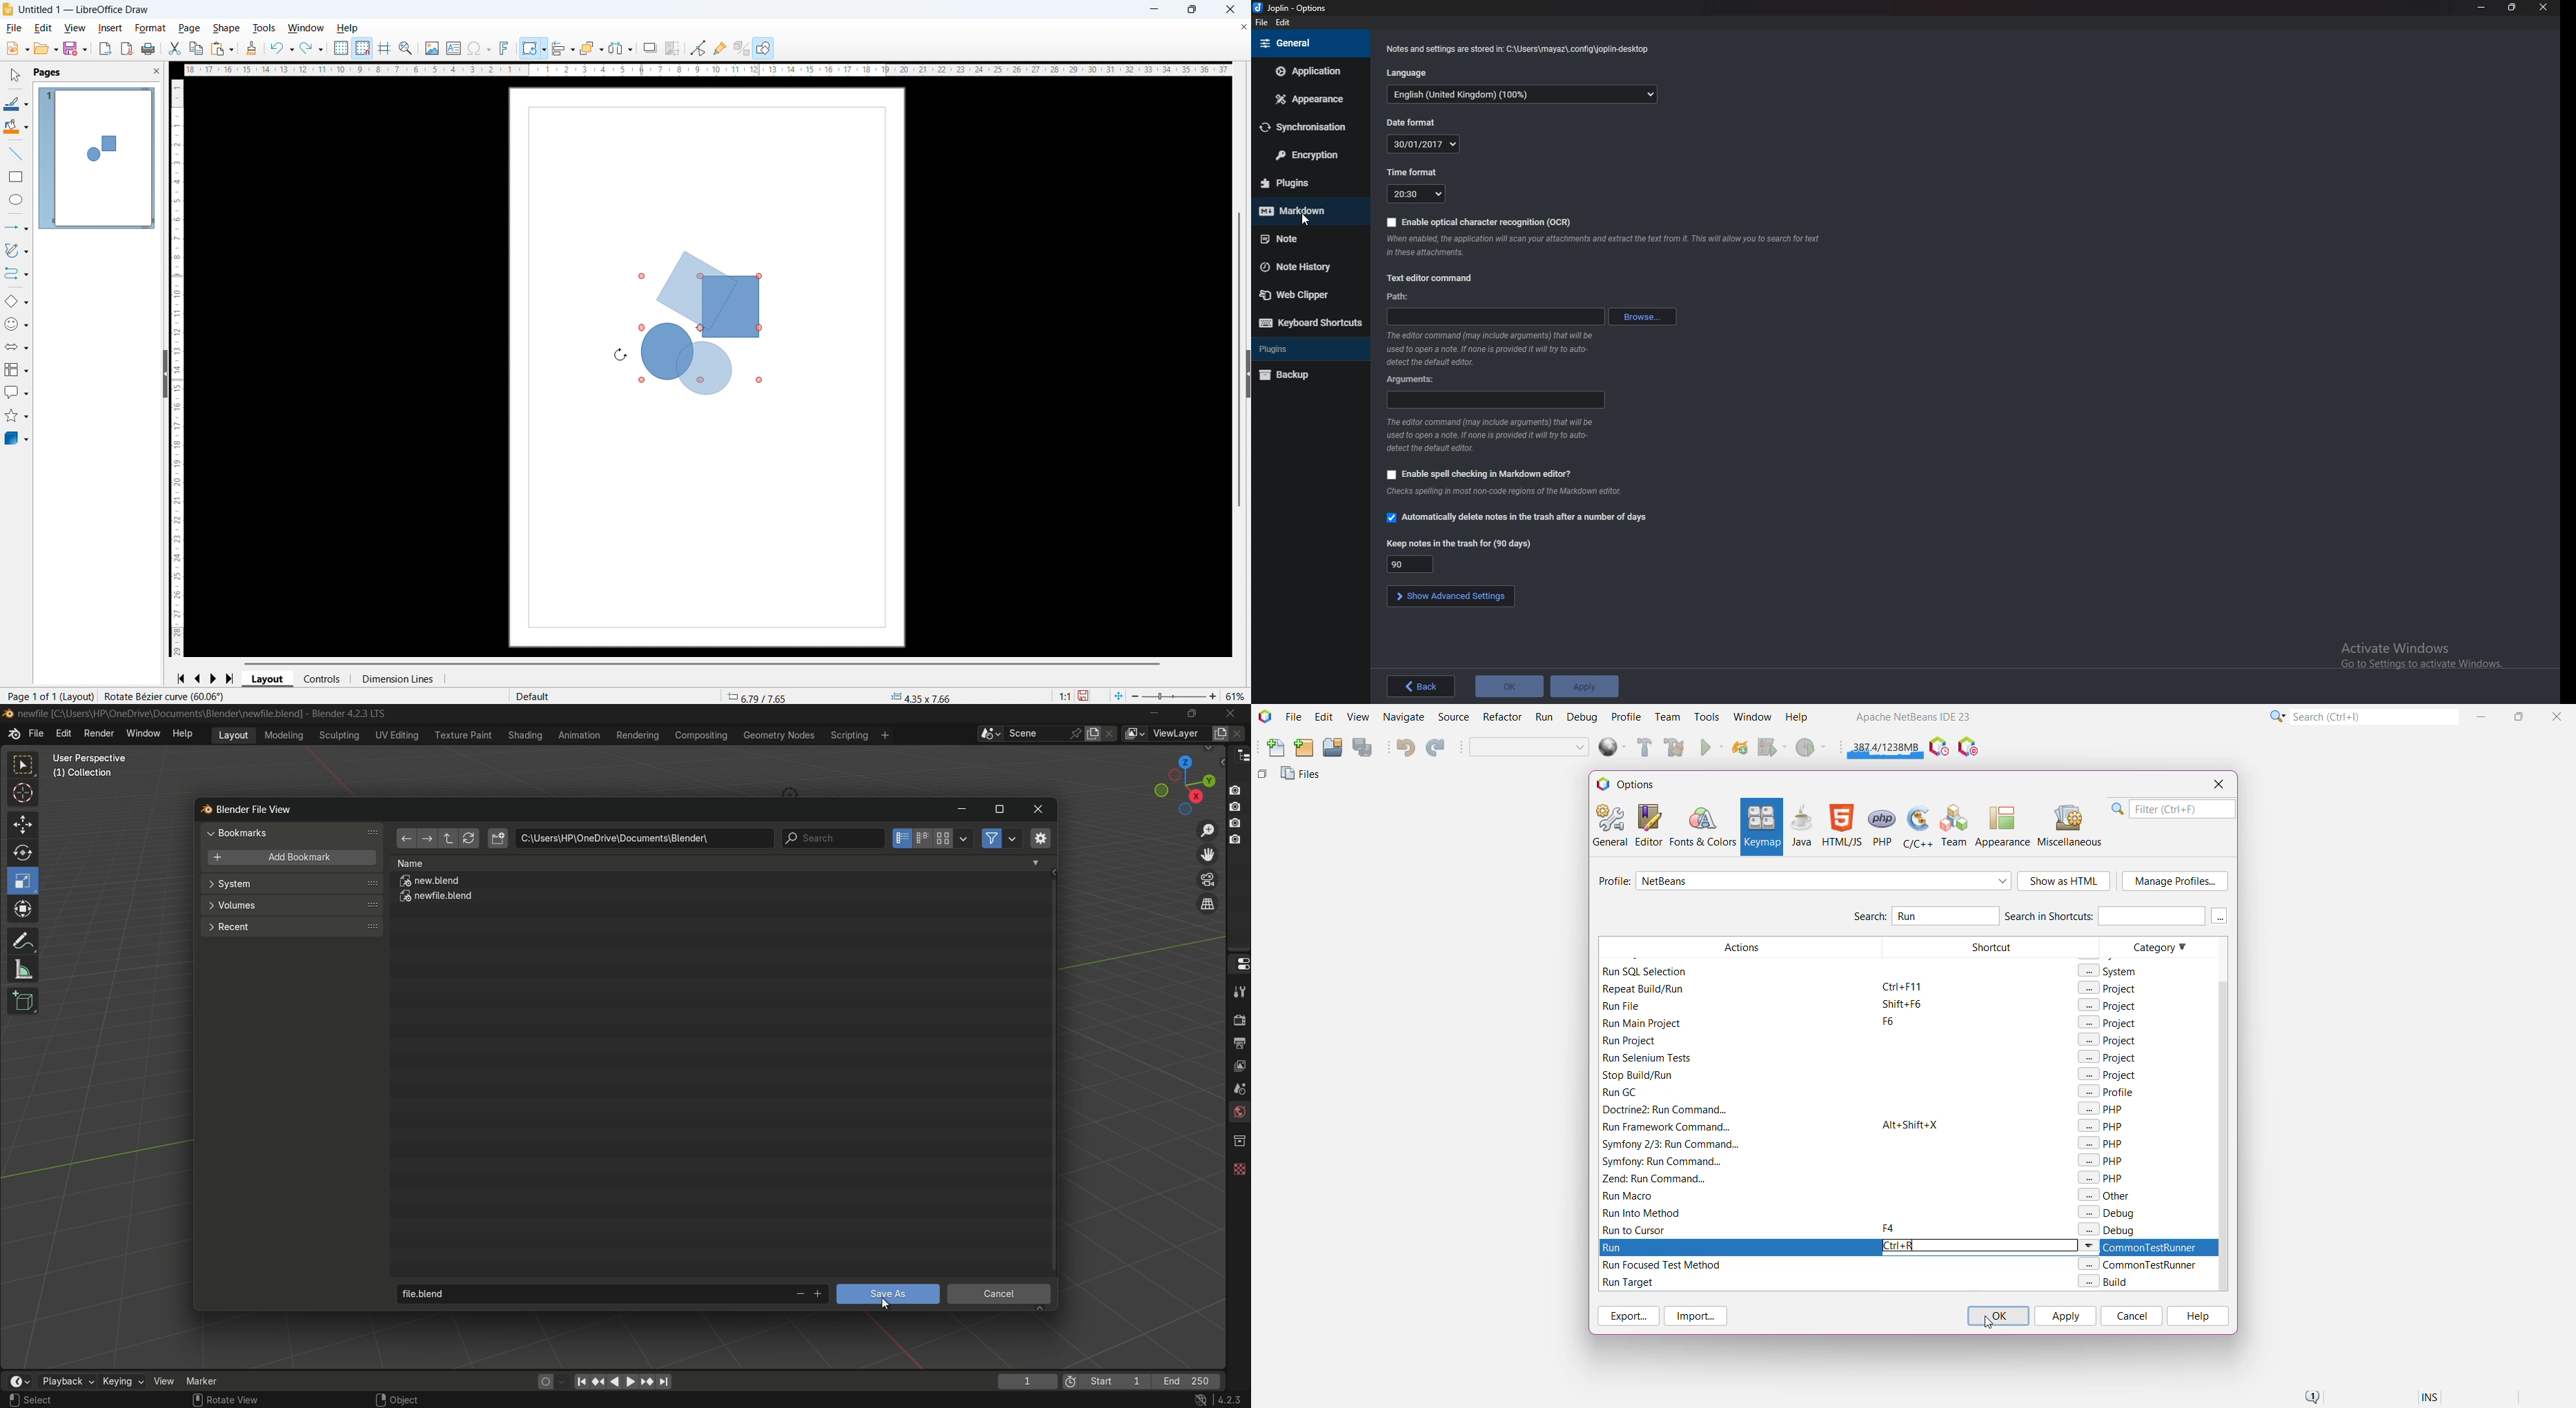 Image resolution: width=2576 pixels, height=1428 pixels. Describe the element at coordinates (160, 696) in the screenshot. I see `Bezier curve selected` at that location.